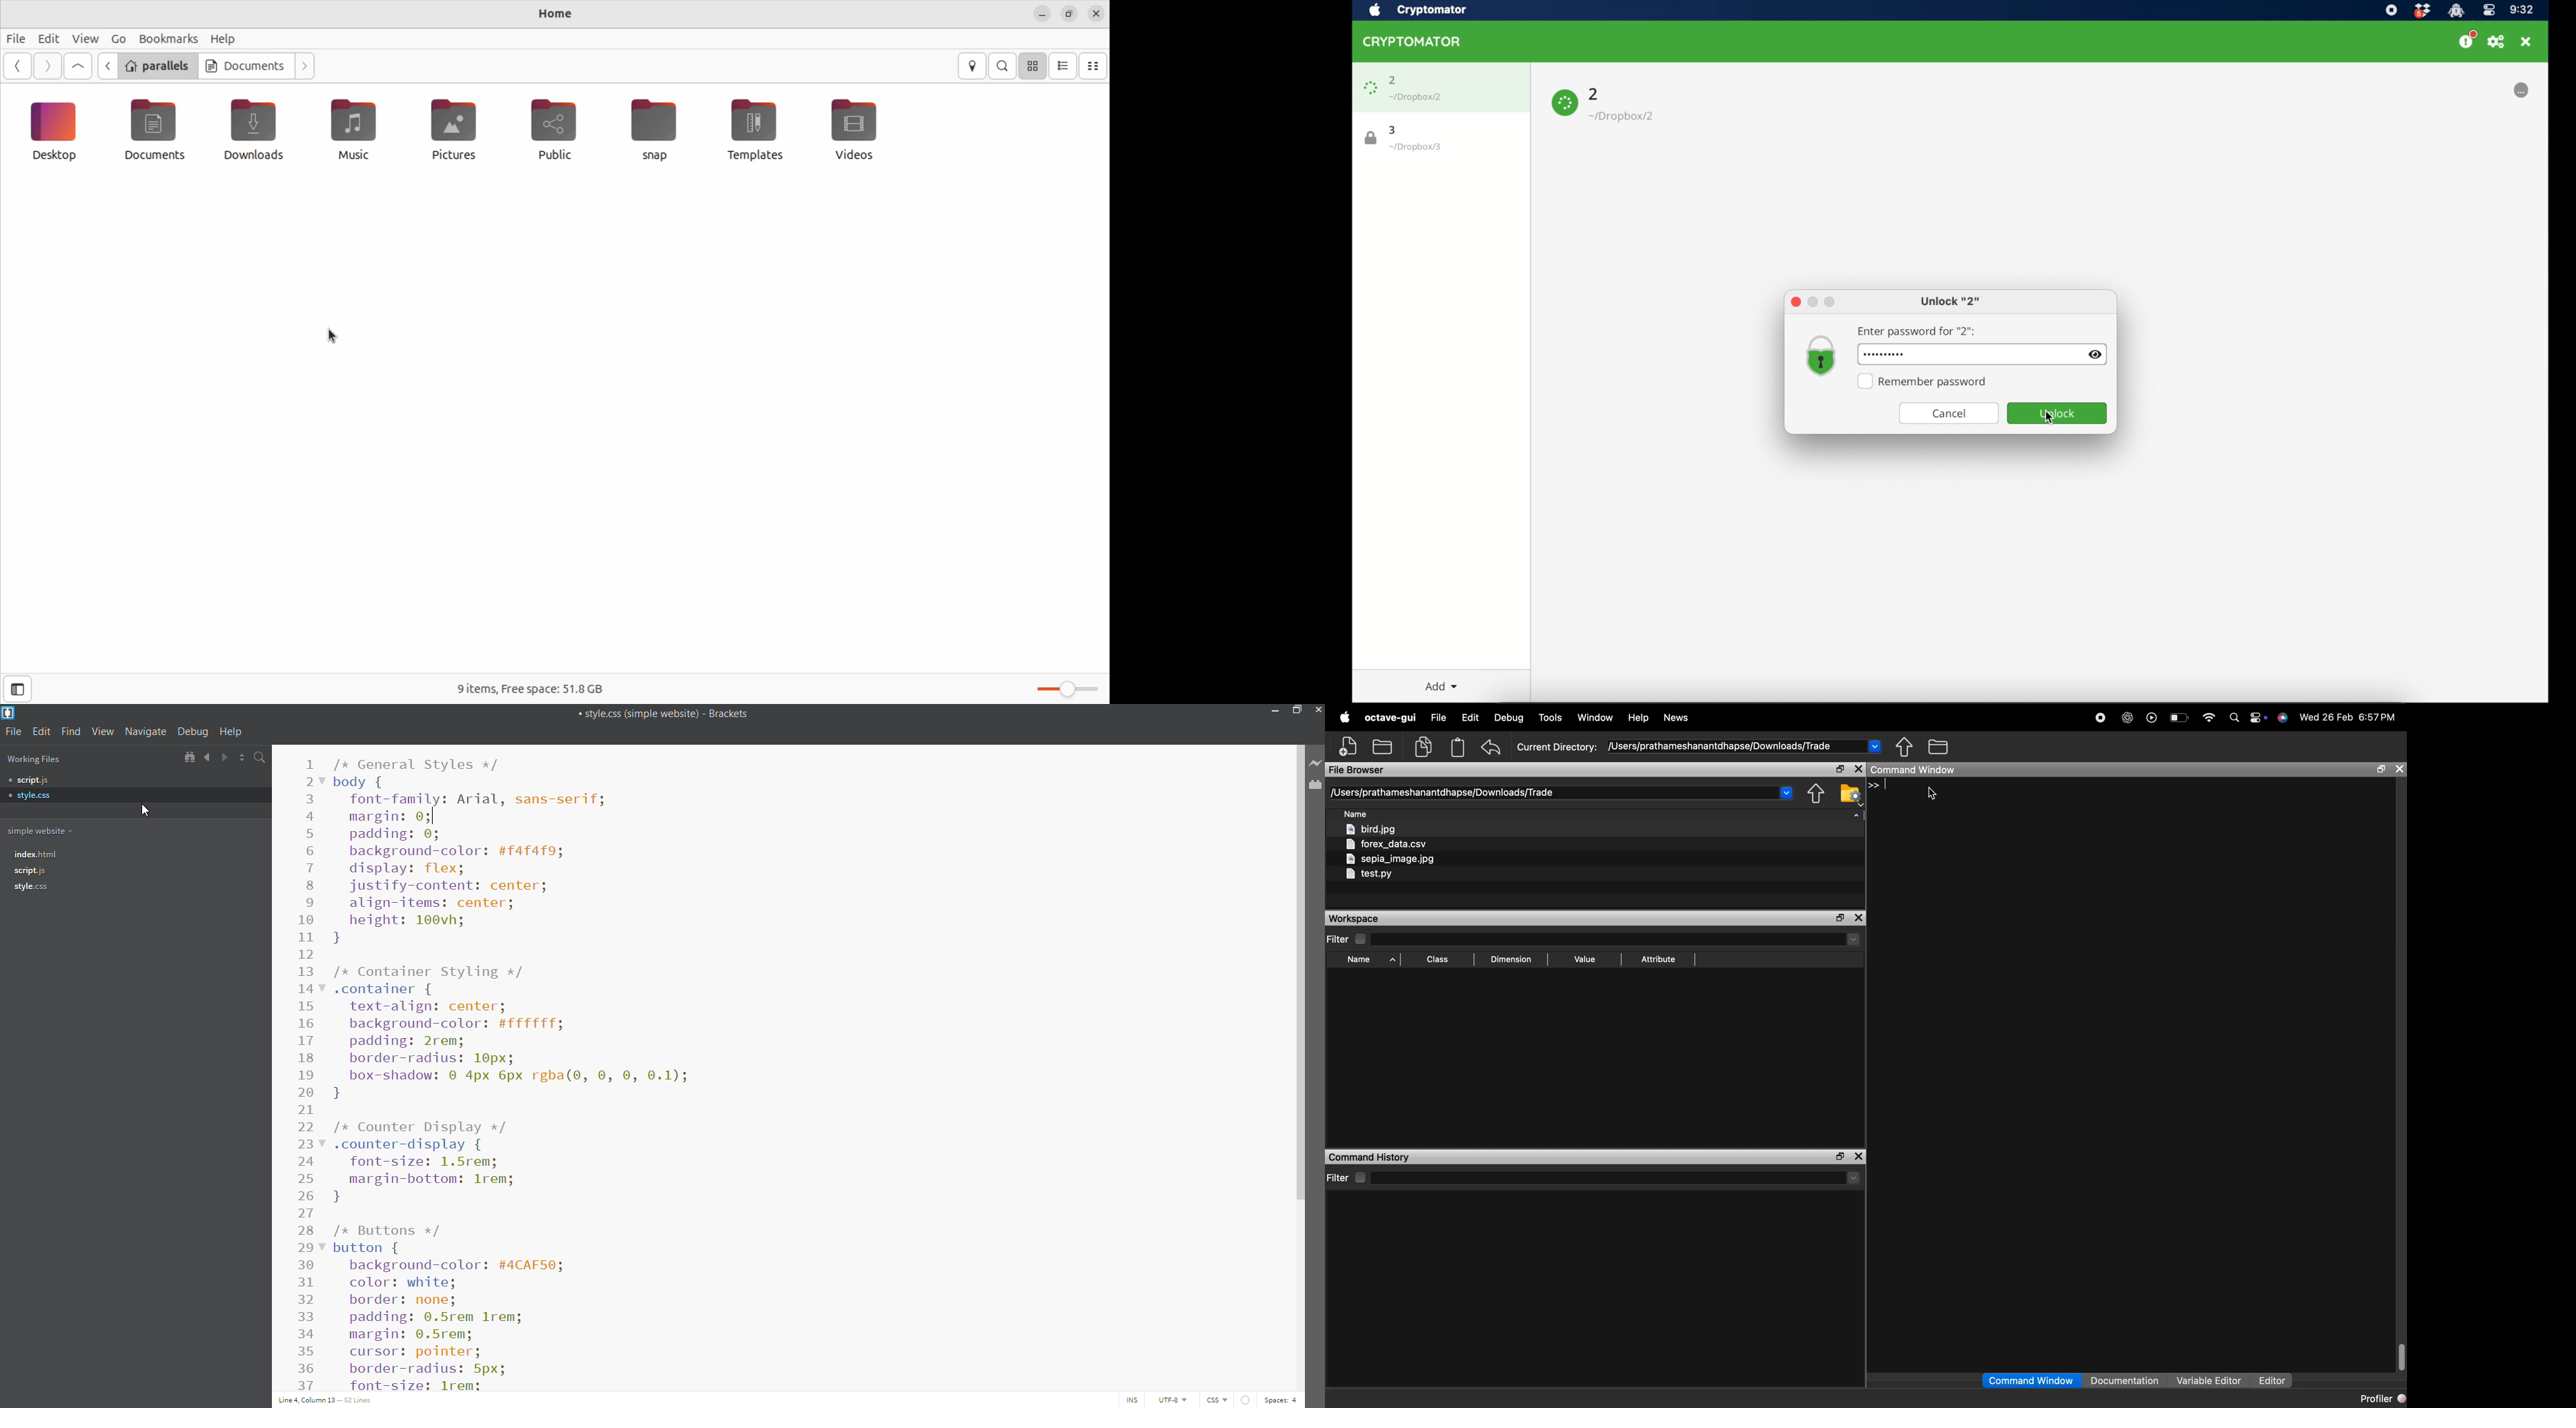 The height and width of the screenshot is (1428, 2576). I want to click on sort by dimension, so click(1512, 960).